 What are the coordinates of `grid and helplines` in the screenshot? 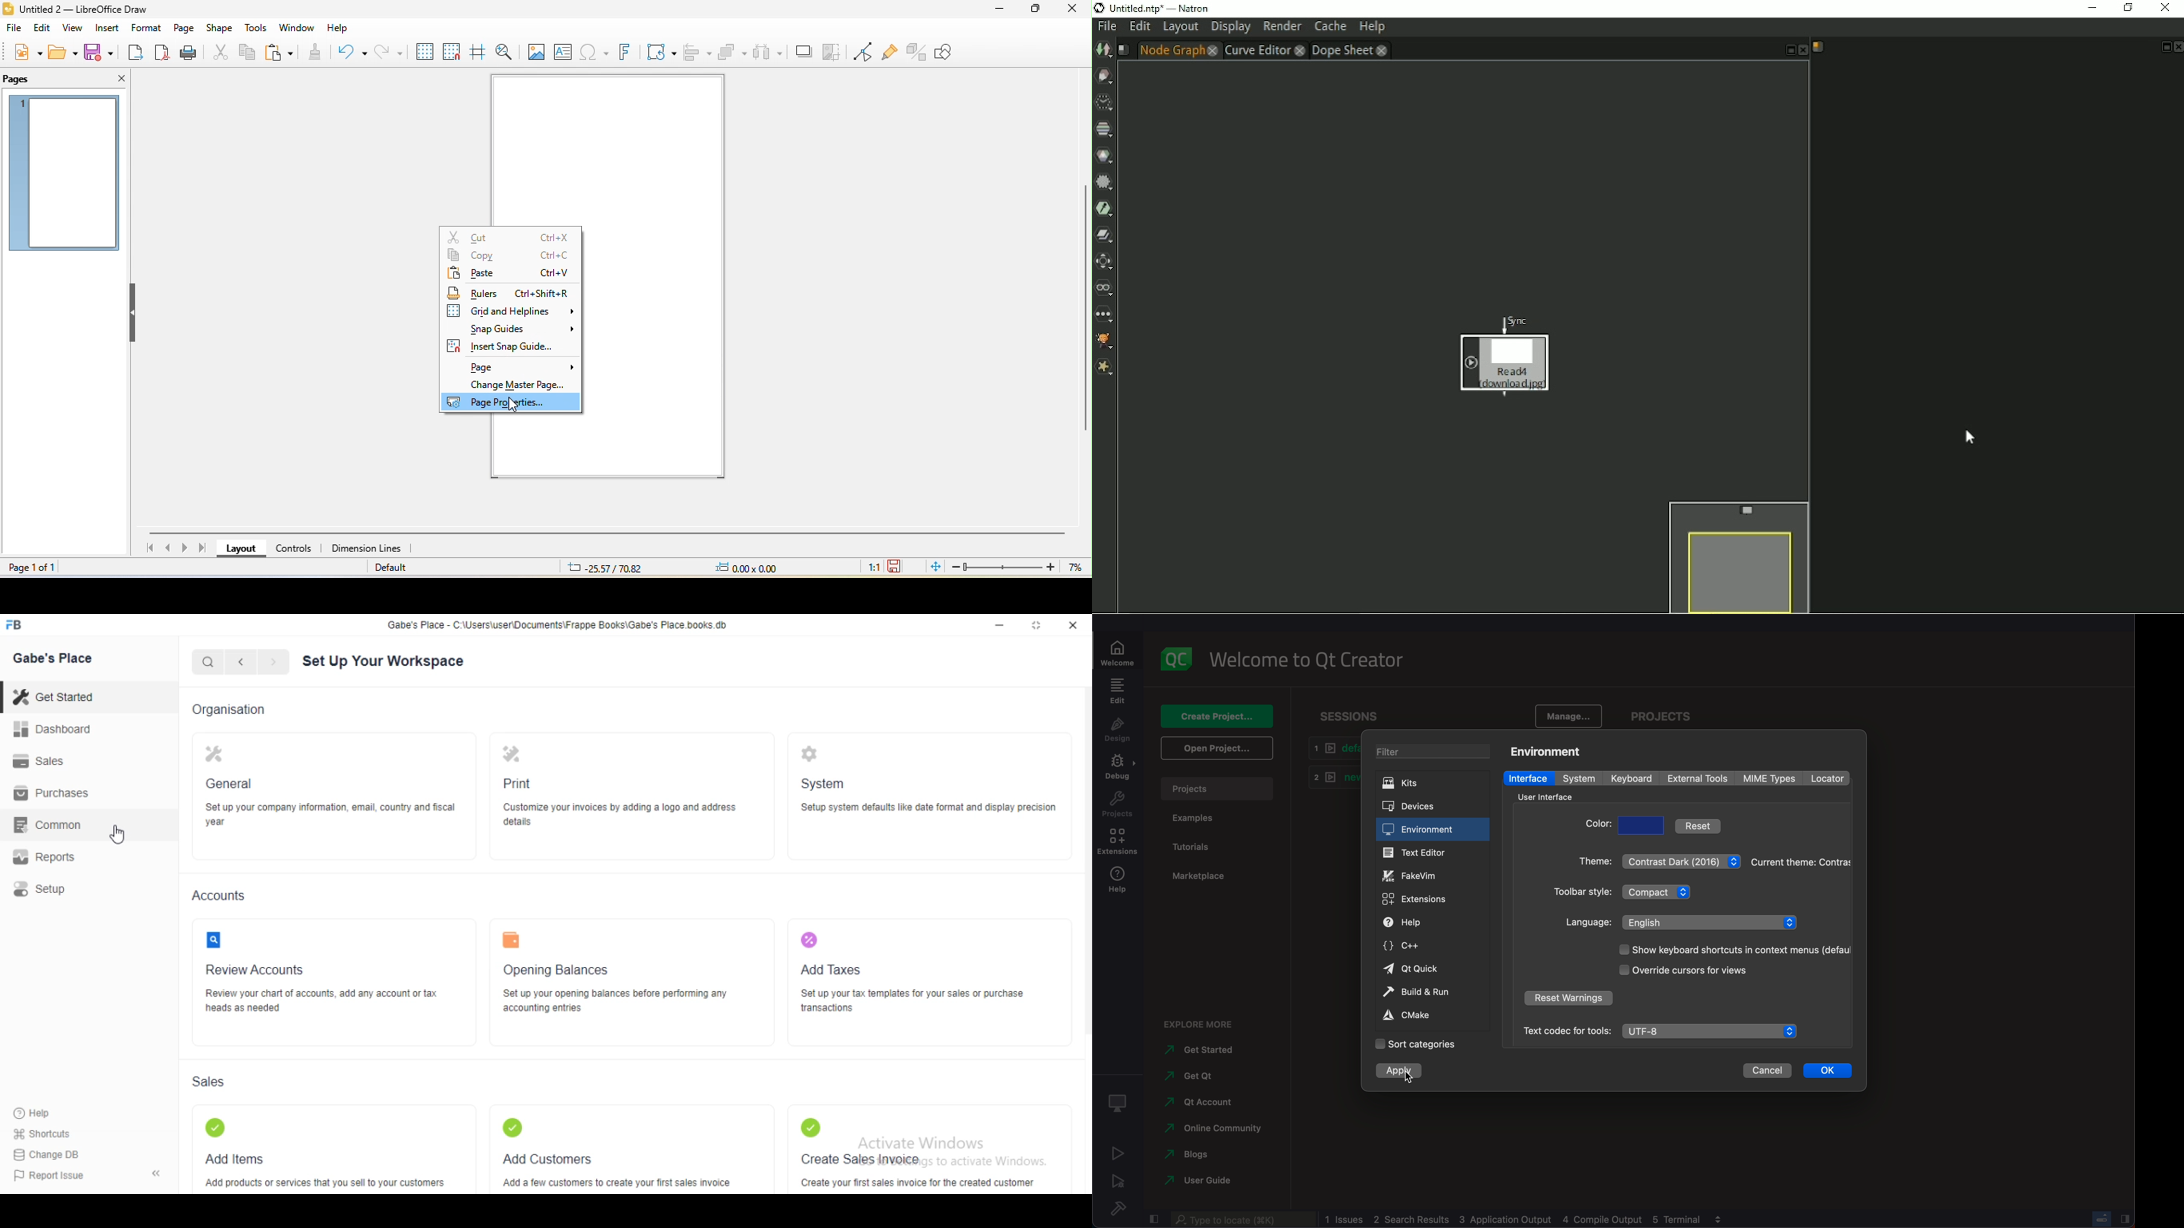 It's located at (512, 310).